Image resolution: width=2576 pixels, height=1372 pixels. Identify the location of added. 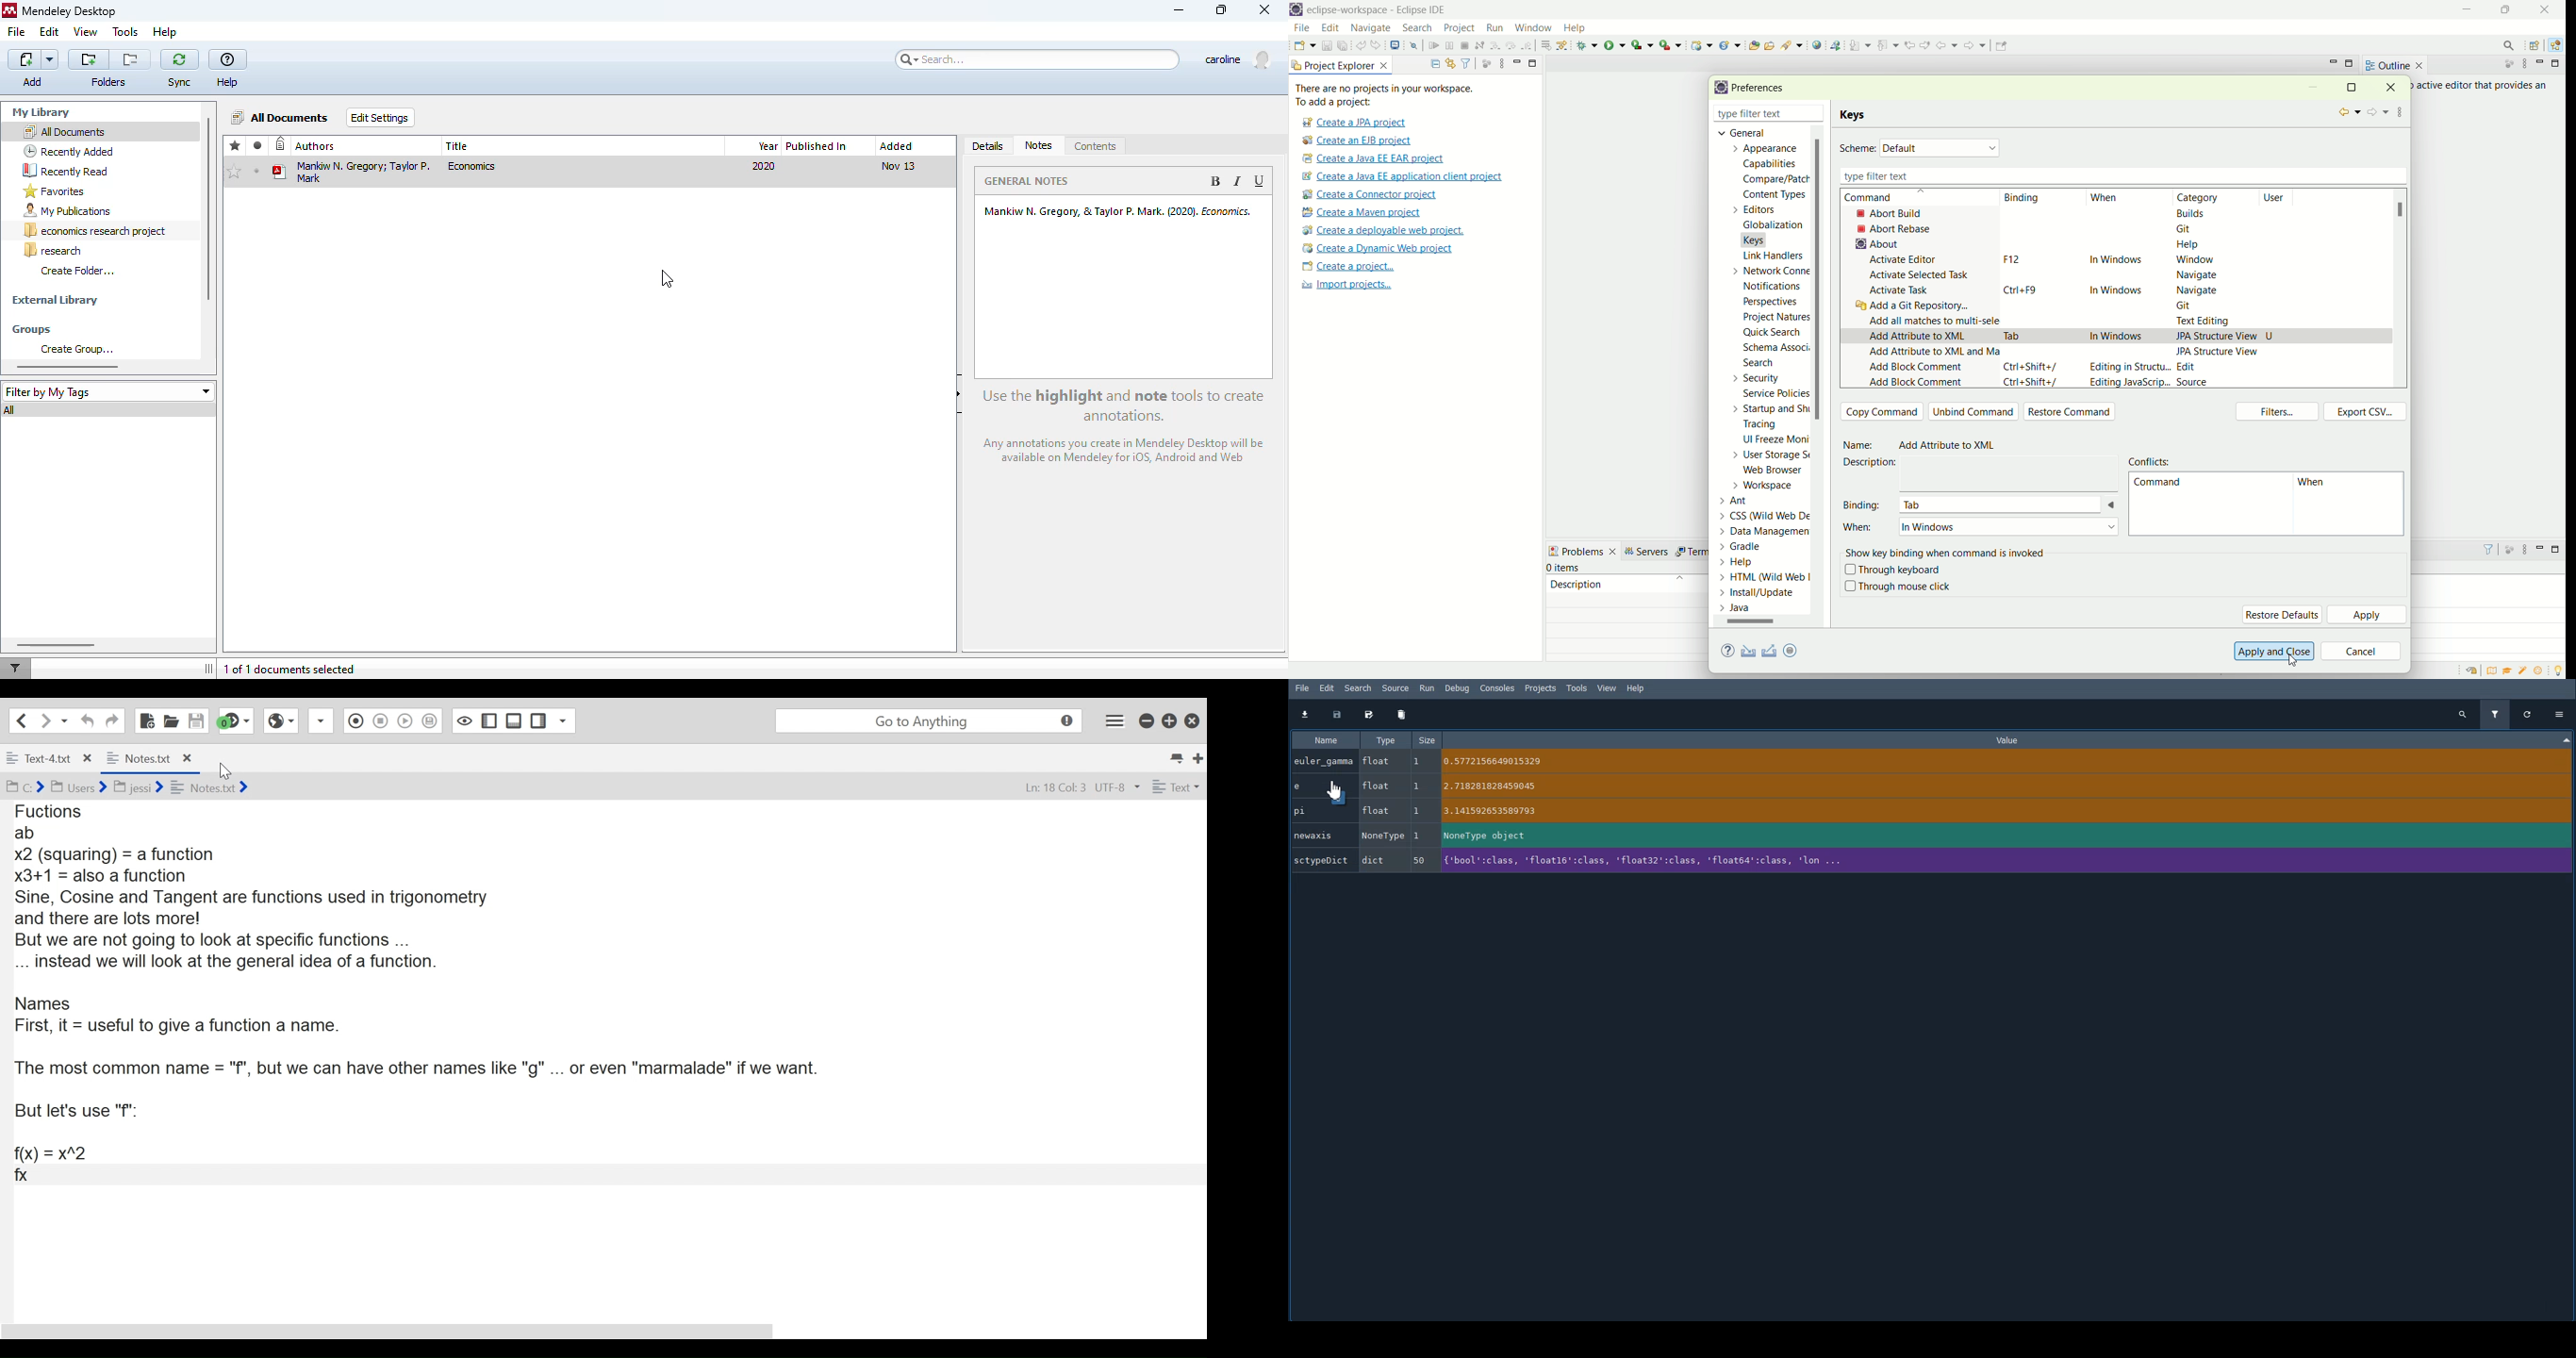
(896, 146).